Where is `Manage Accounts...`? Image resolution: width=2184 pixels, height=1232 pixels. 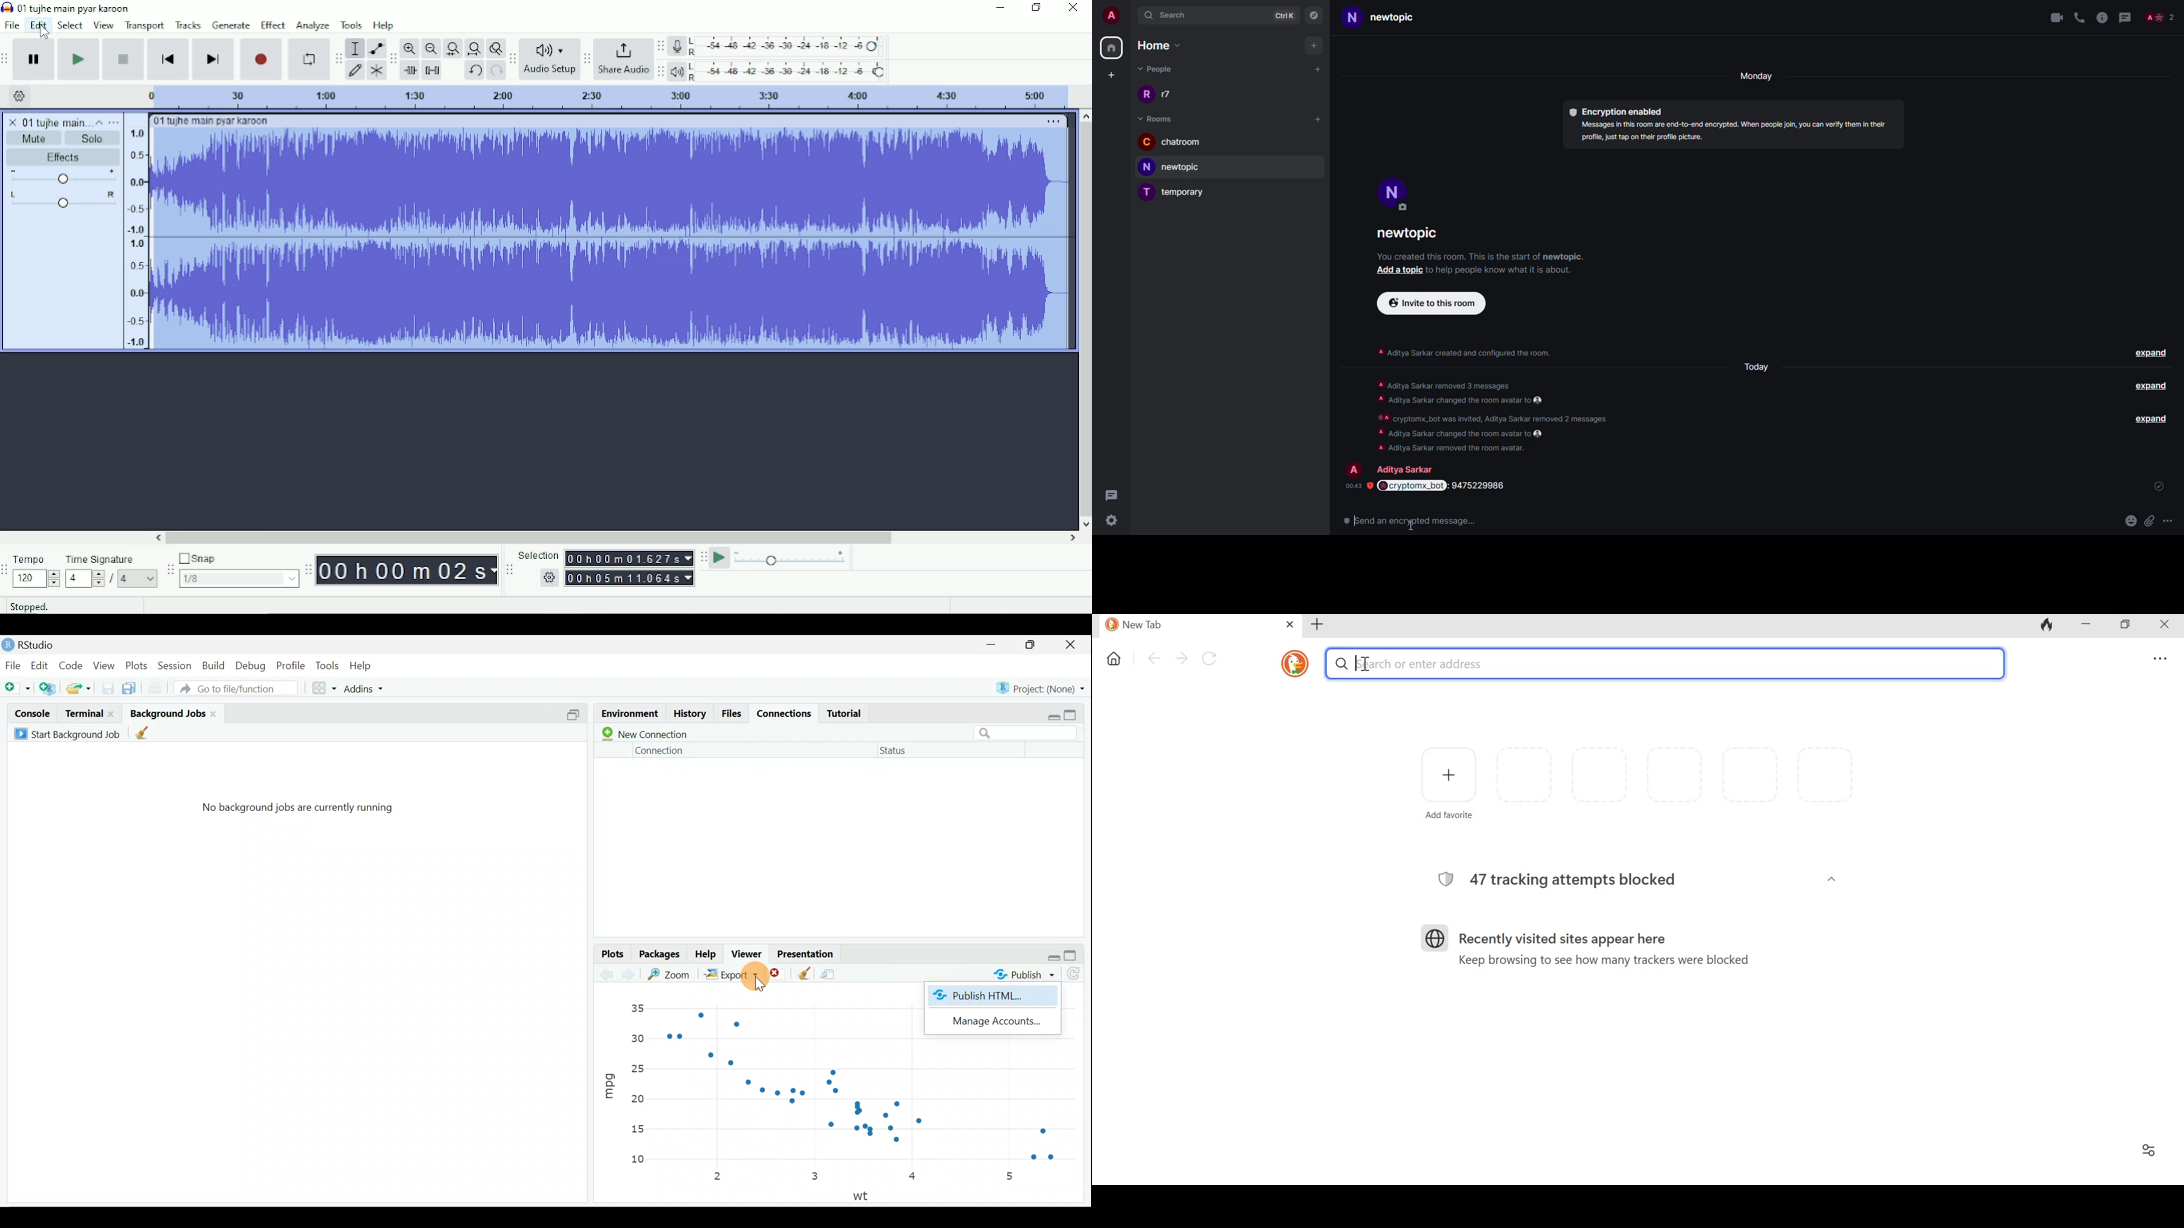
Manage Accounts... is located at coordinates (989, 1024).